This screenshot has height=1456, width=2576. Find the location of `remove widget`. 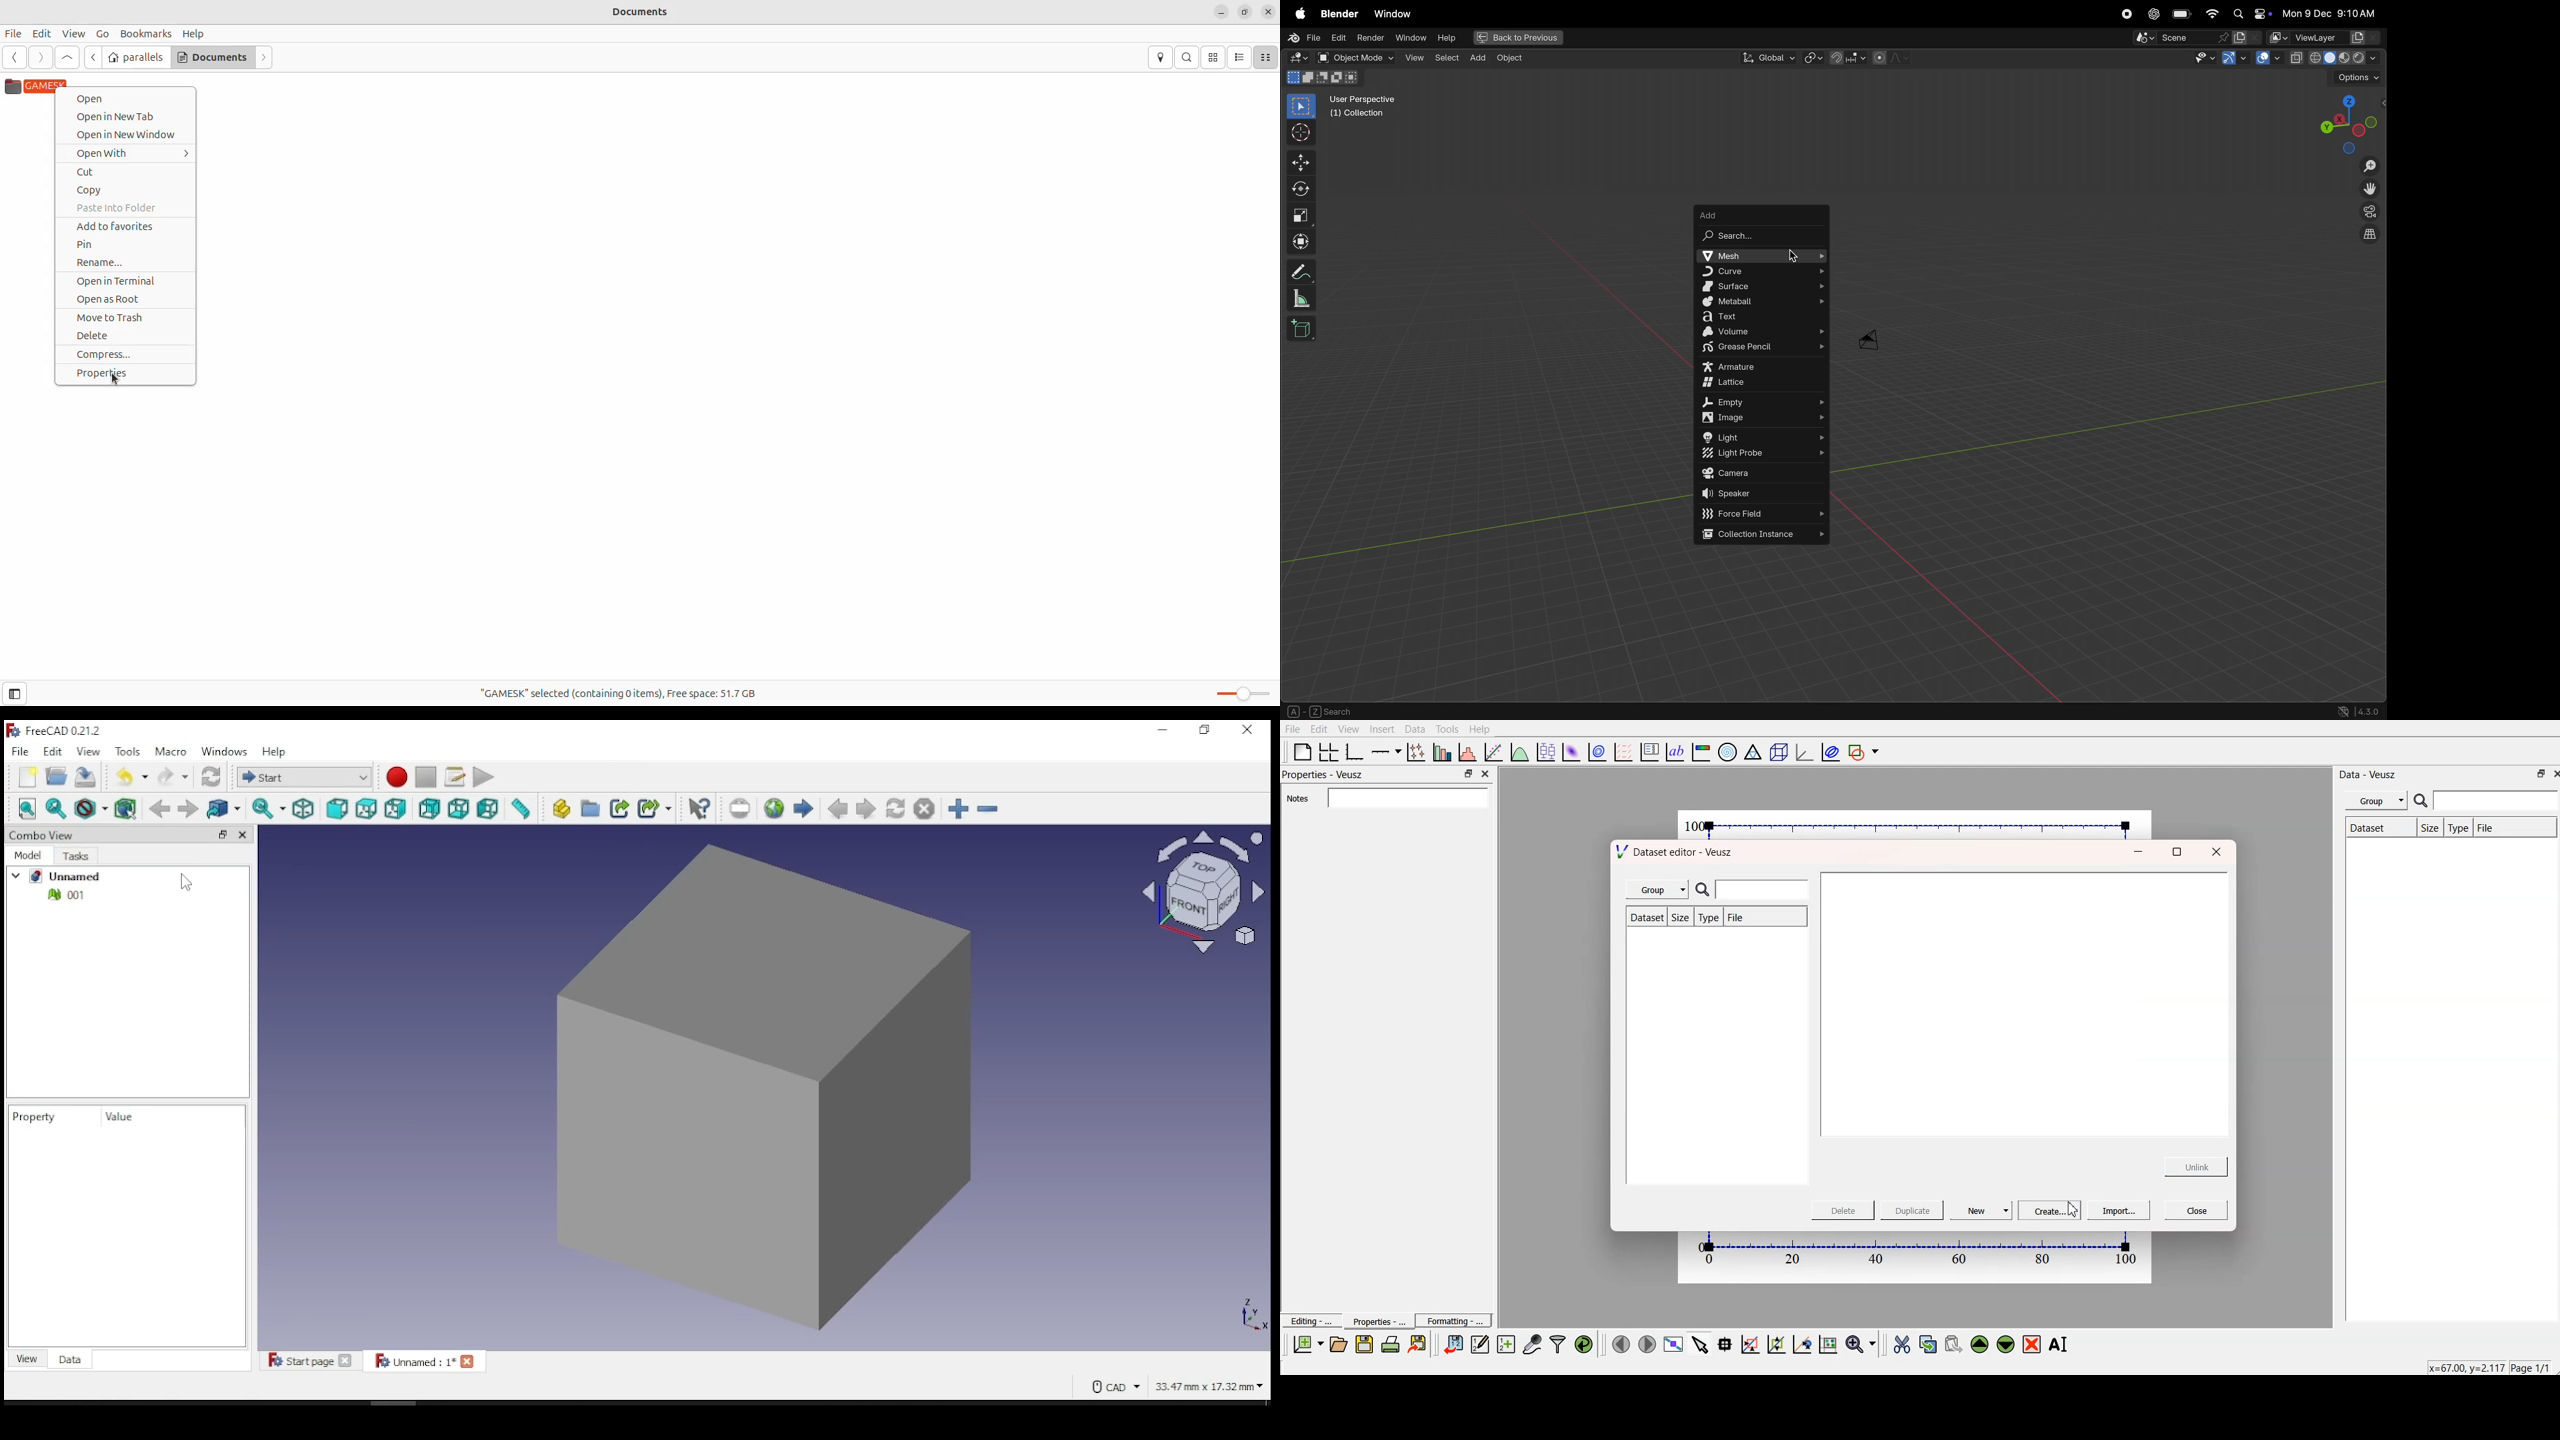

remove widget is located at coordinates (2032, 1344).